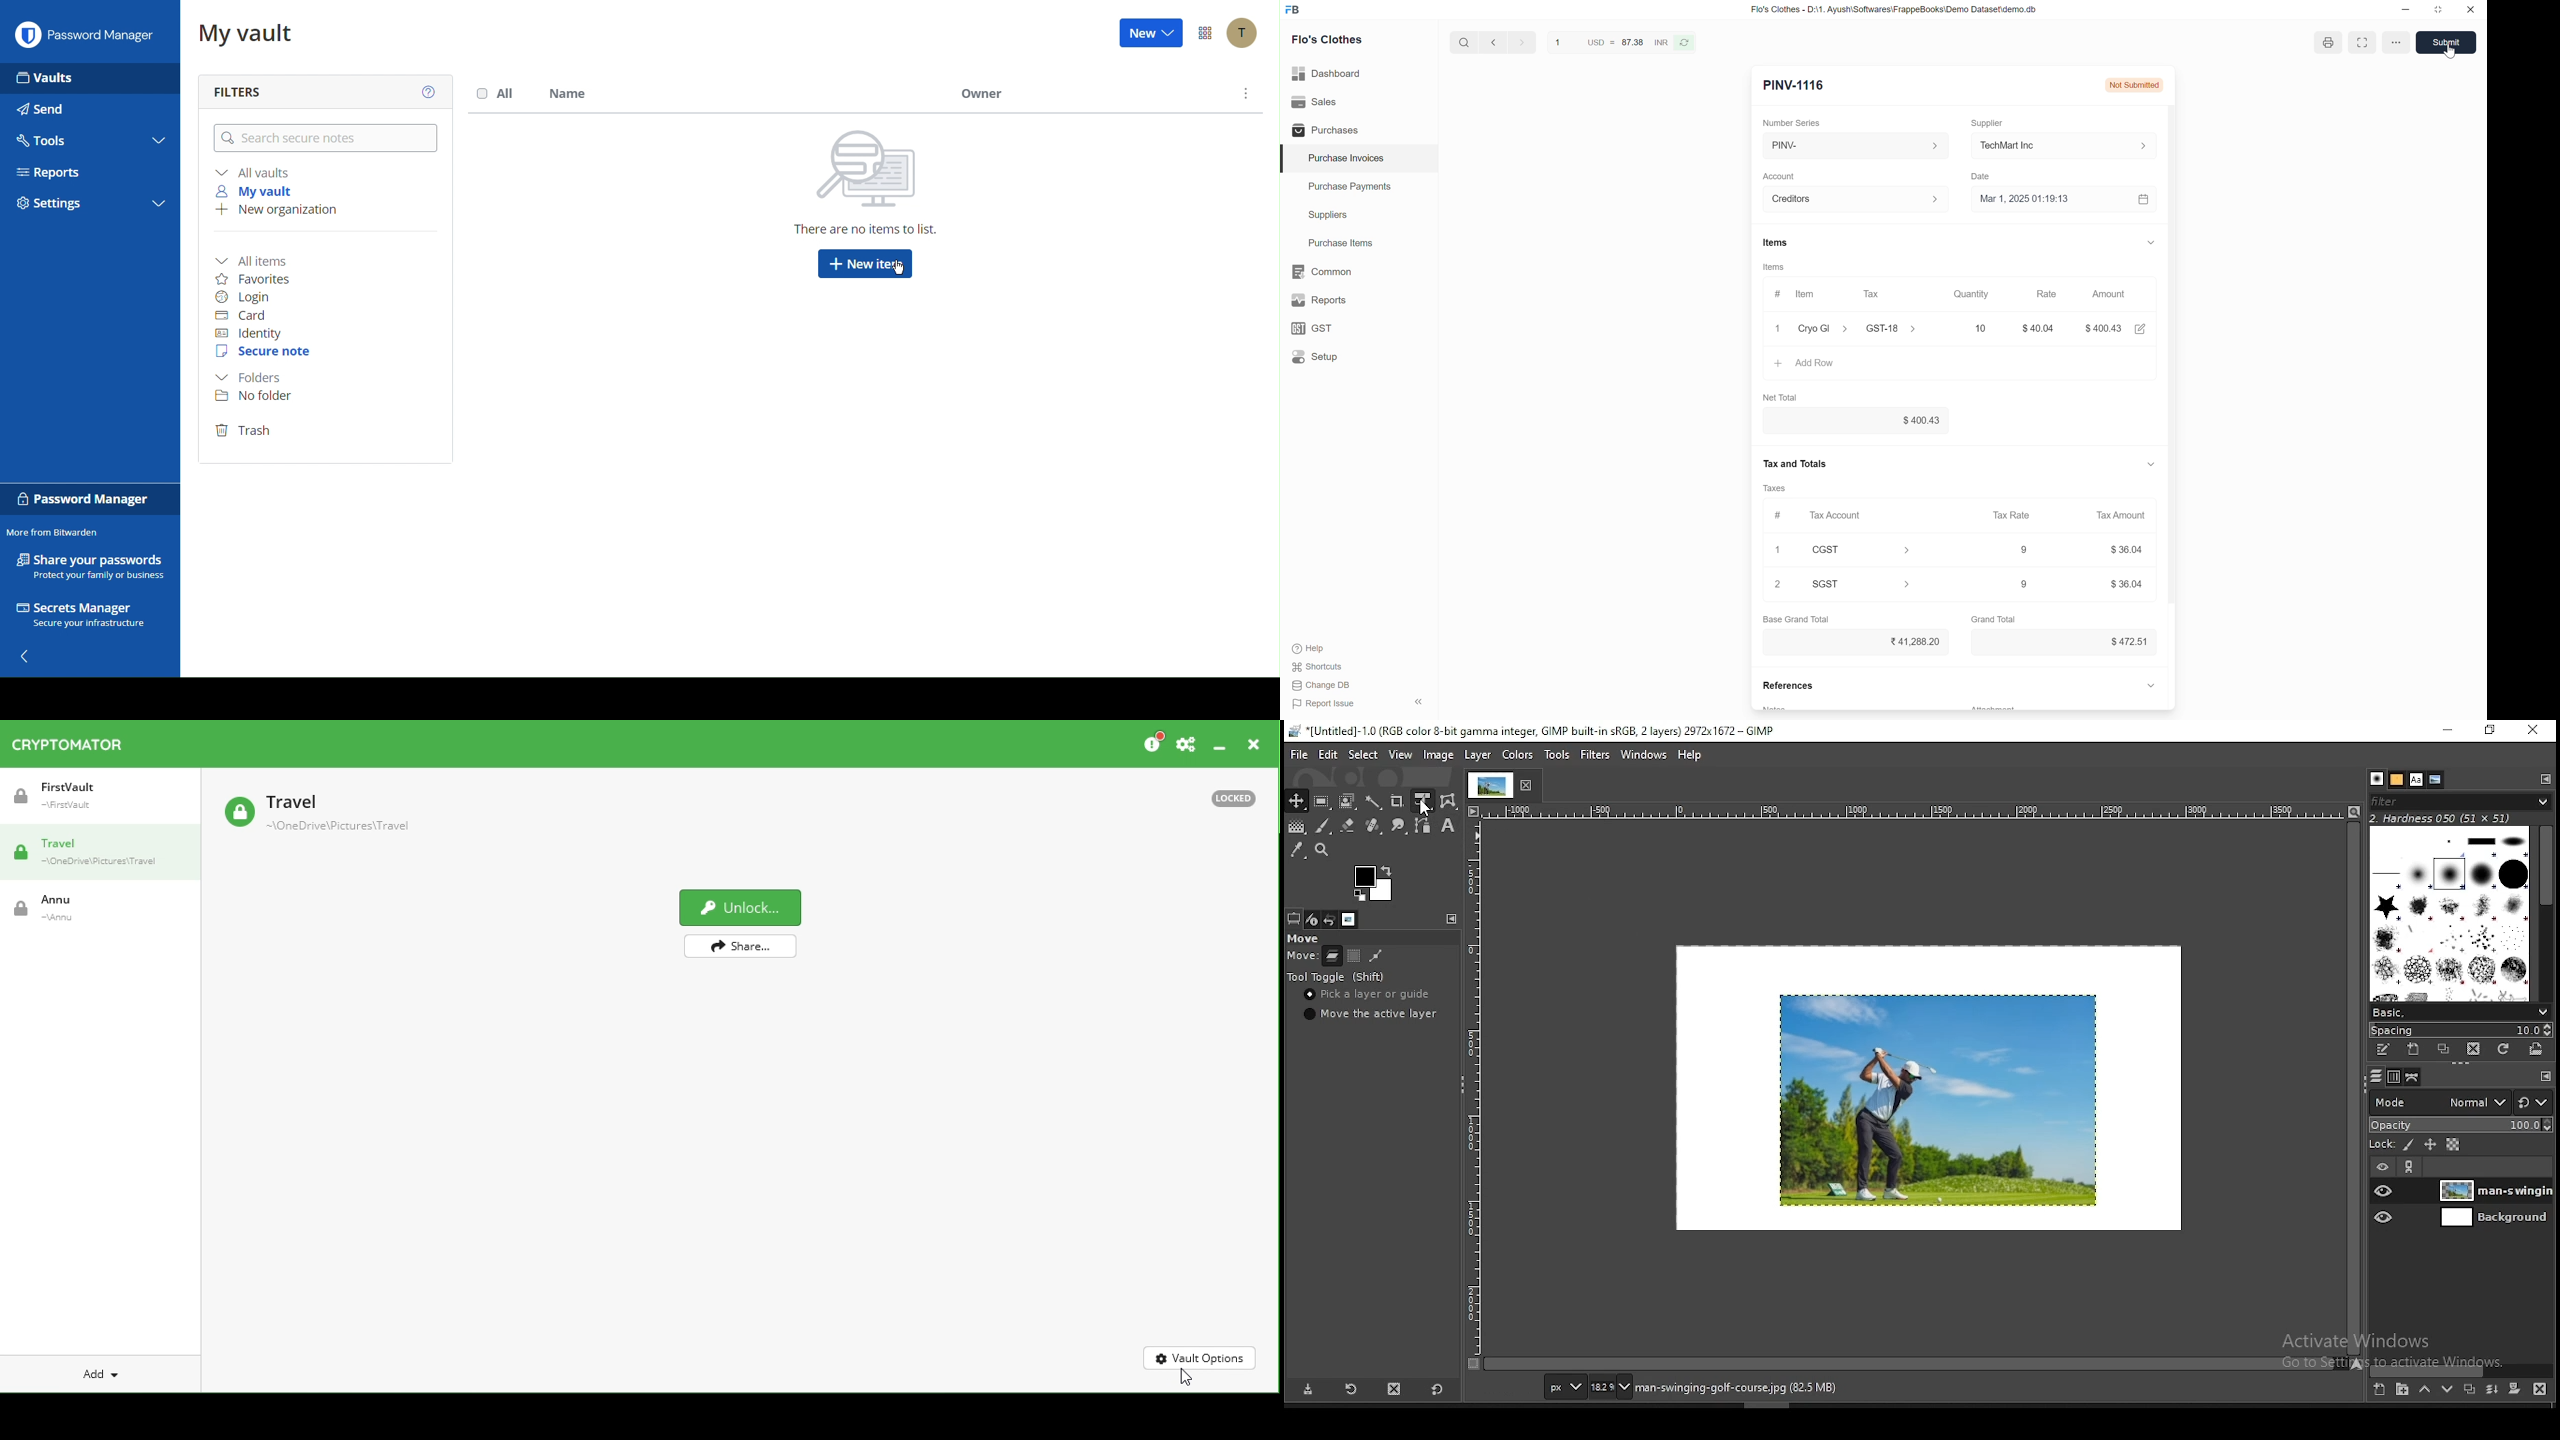 The width and height of the screenshot is (2576, 1456). I want to click on layer visibility on/off, so click(2384, 1219).